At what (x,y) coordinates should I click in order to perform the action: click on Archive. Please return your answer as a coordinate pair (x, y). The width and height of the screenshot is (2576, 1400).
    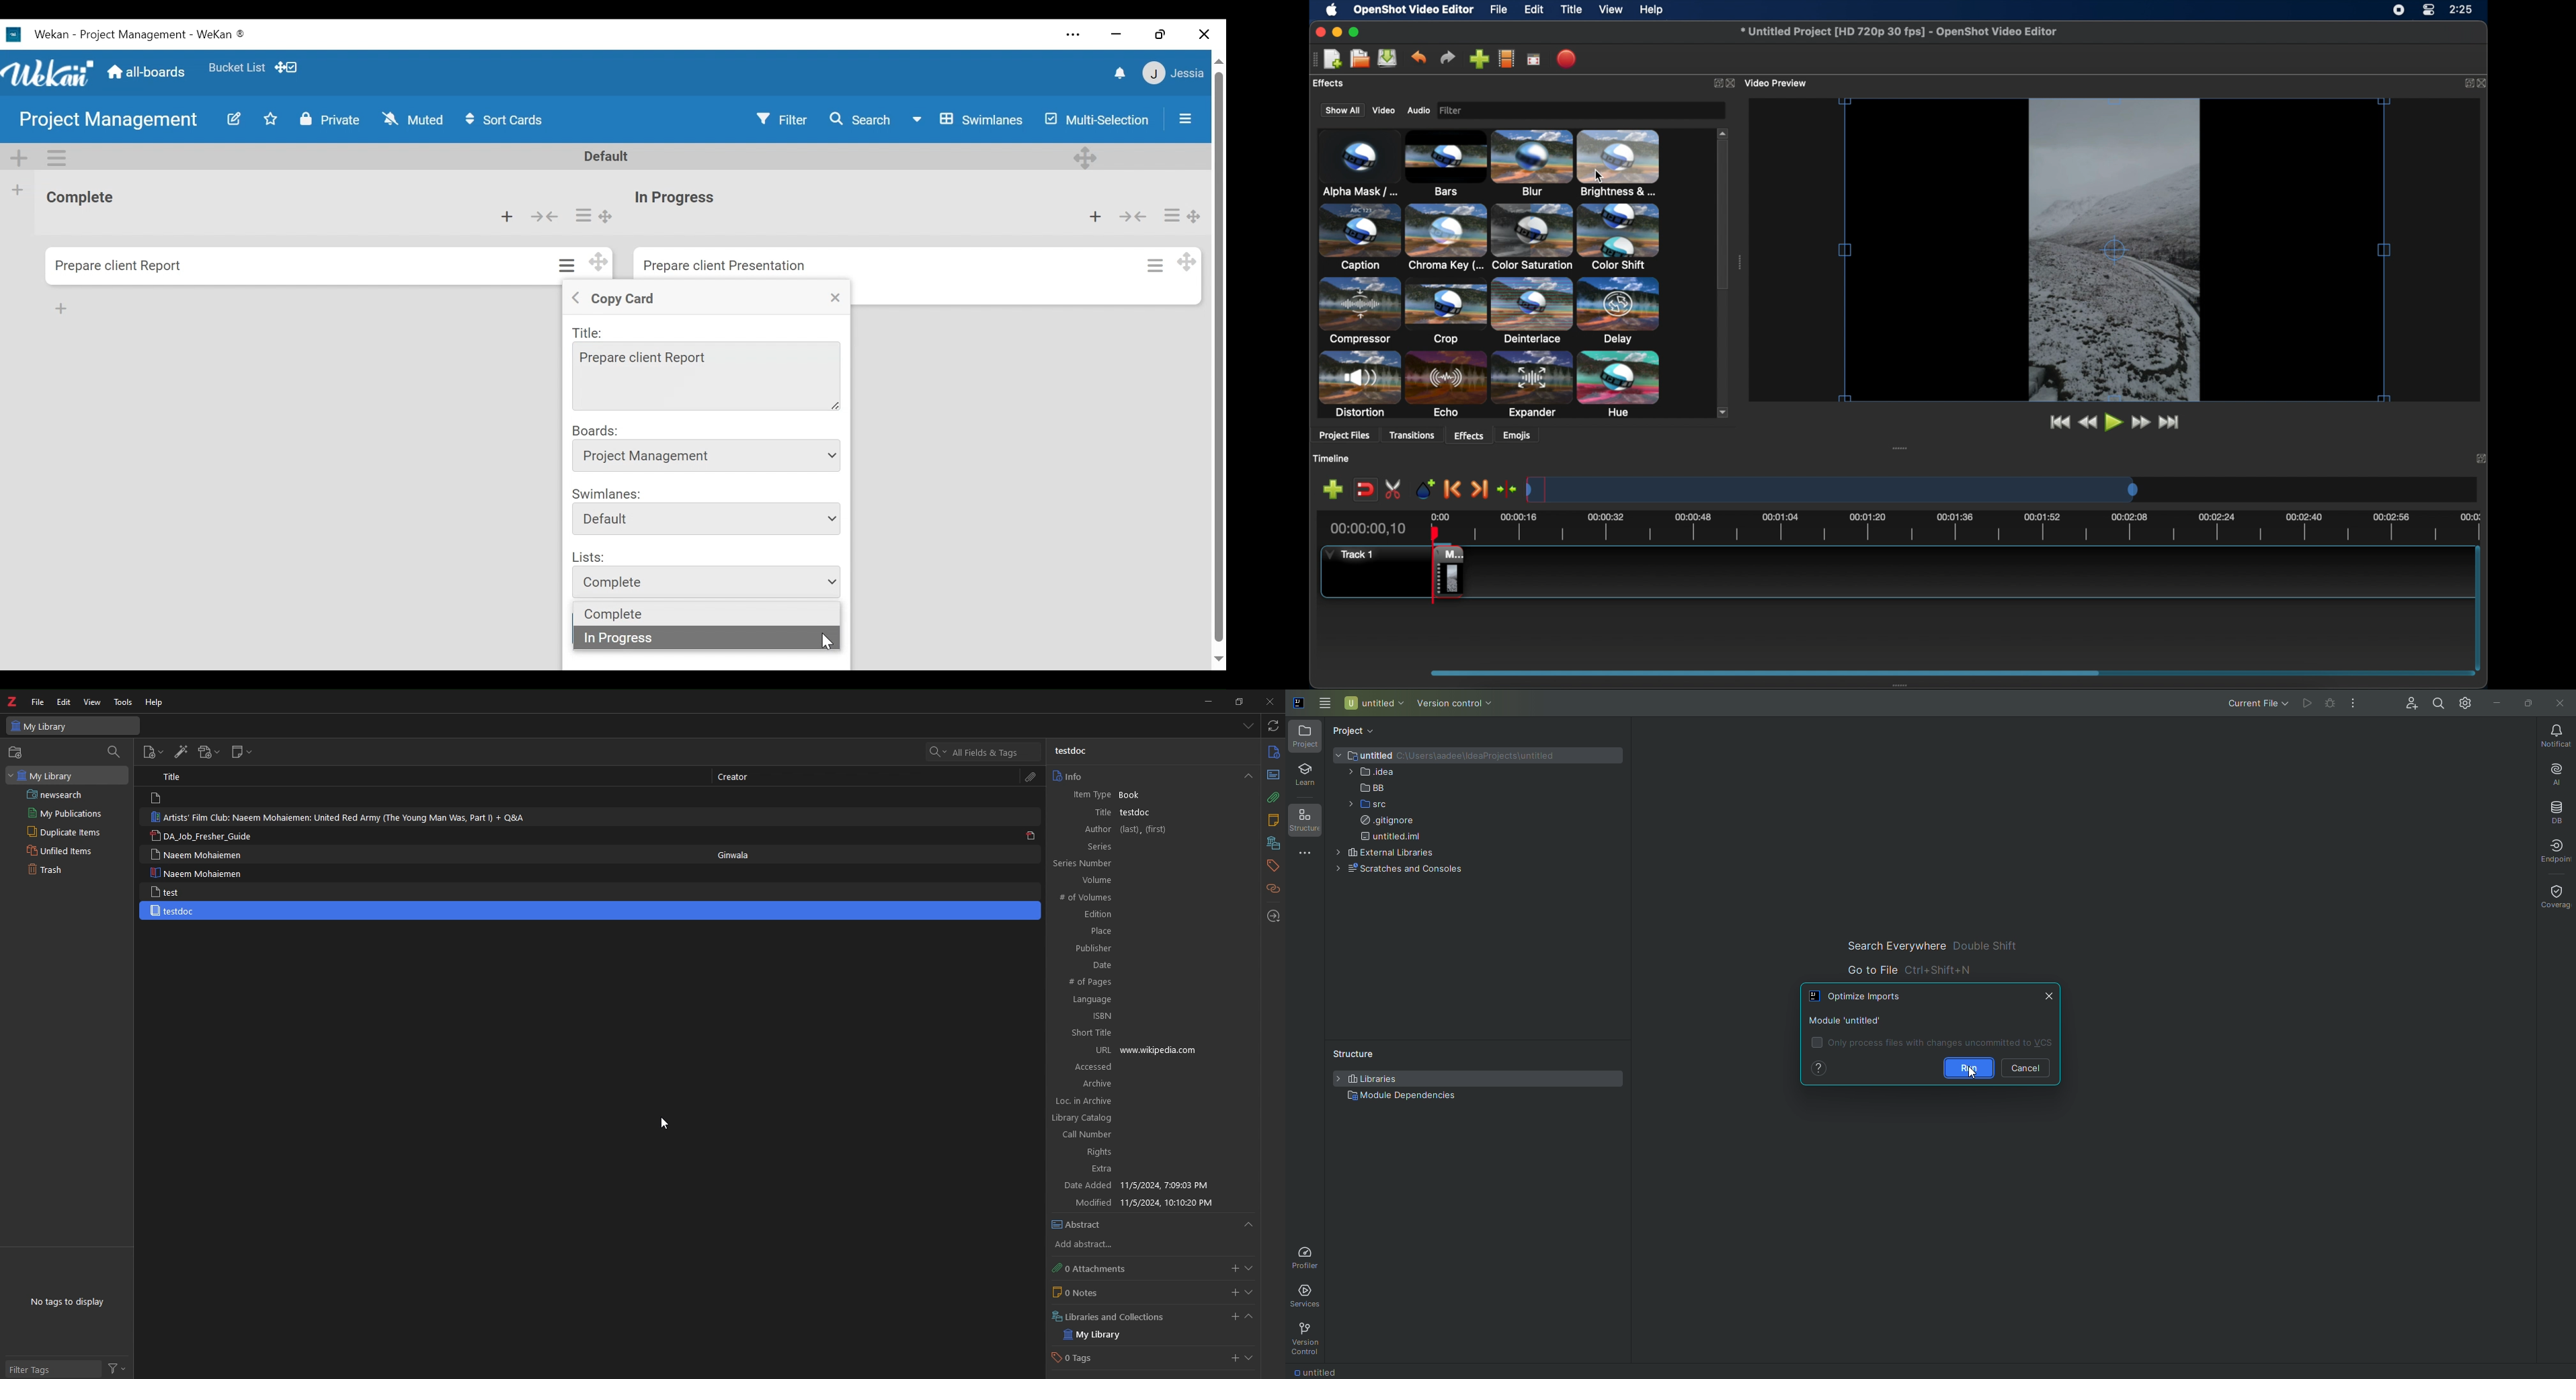
    Looking at the image, I should click on (1079, 1084).